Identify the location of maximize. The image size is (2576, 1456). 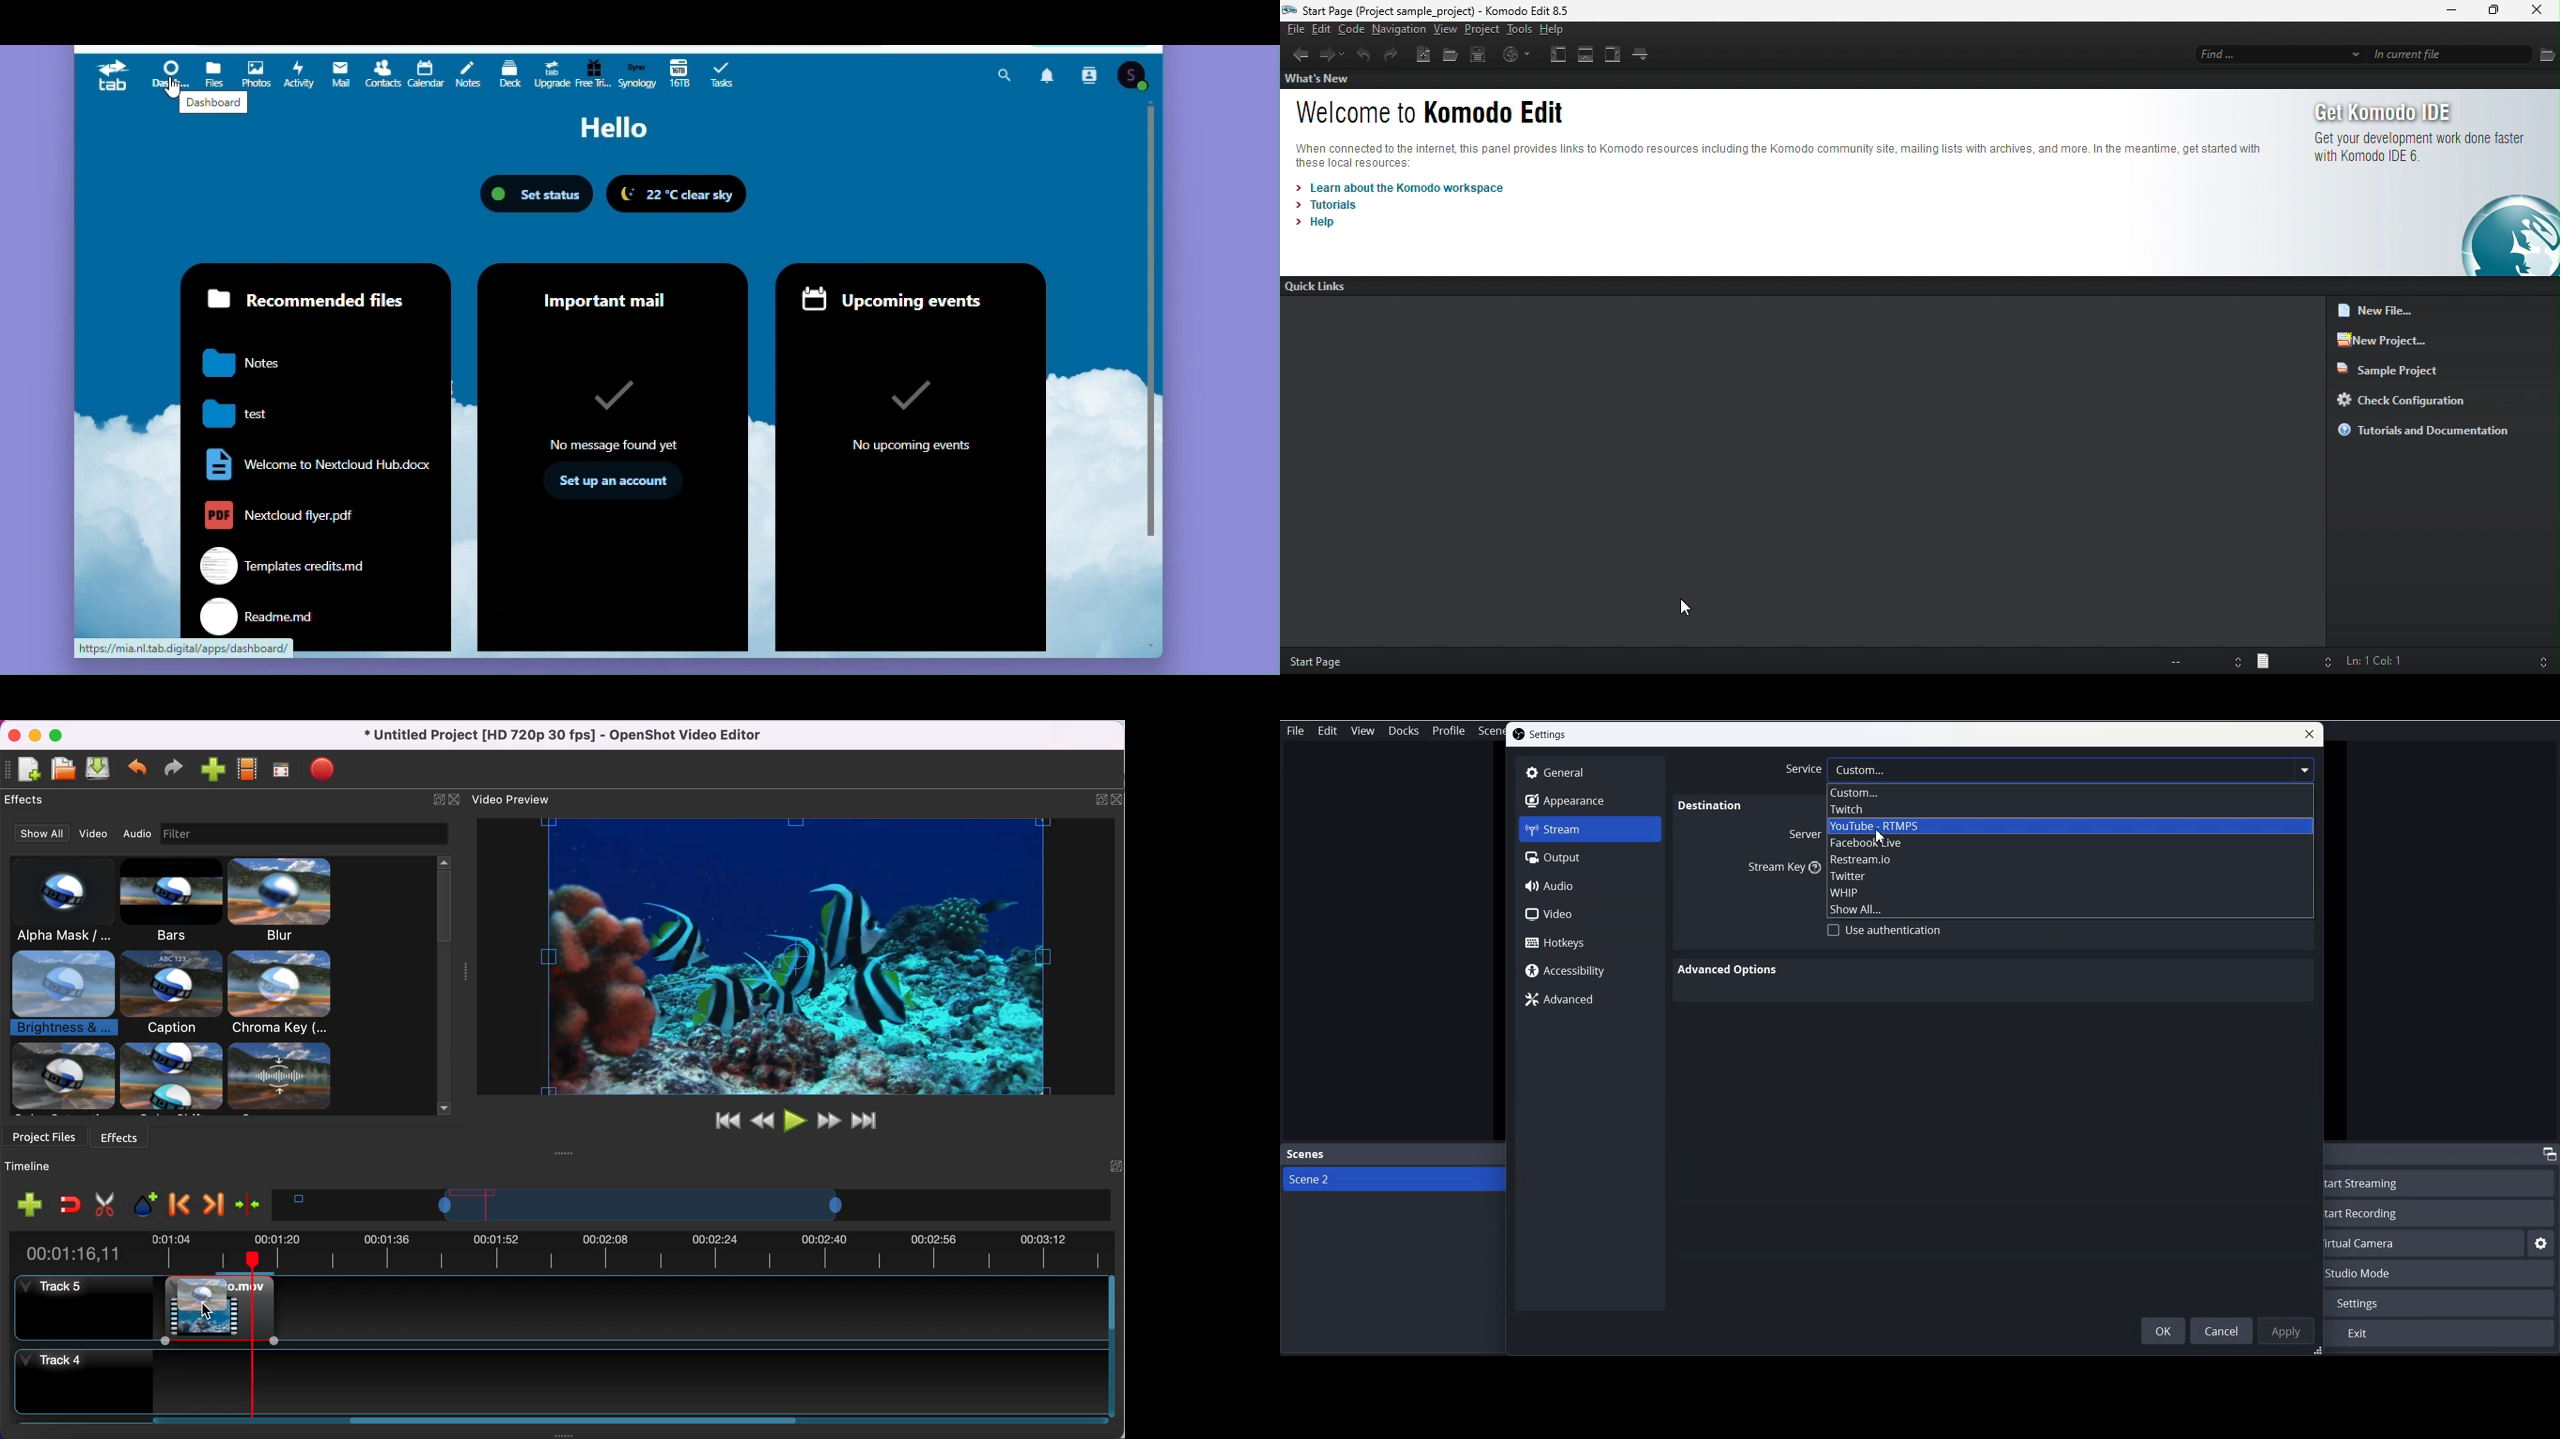
(2498, 10).